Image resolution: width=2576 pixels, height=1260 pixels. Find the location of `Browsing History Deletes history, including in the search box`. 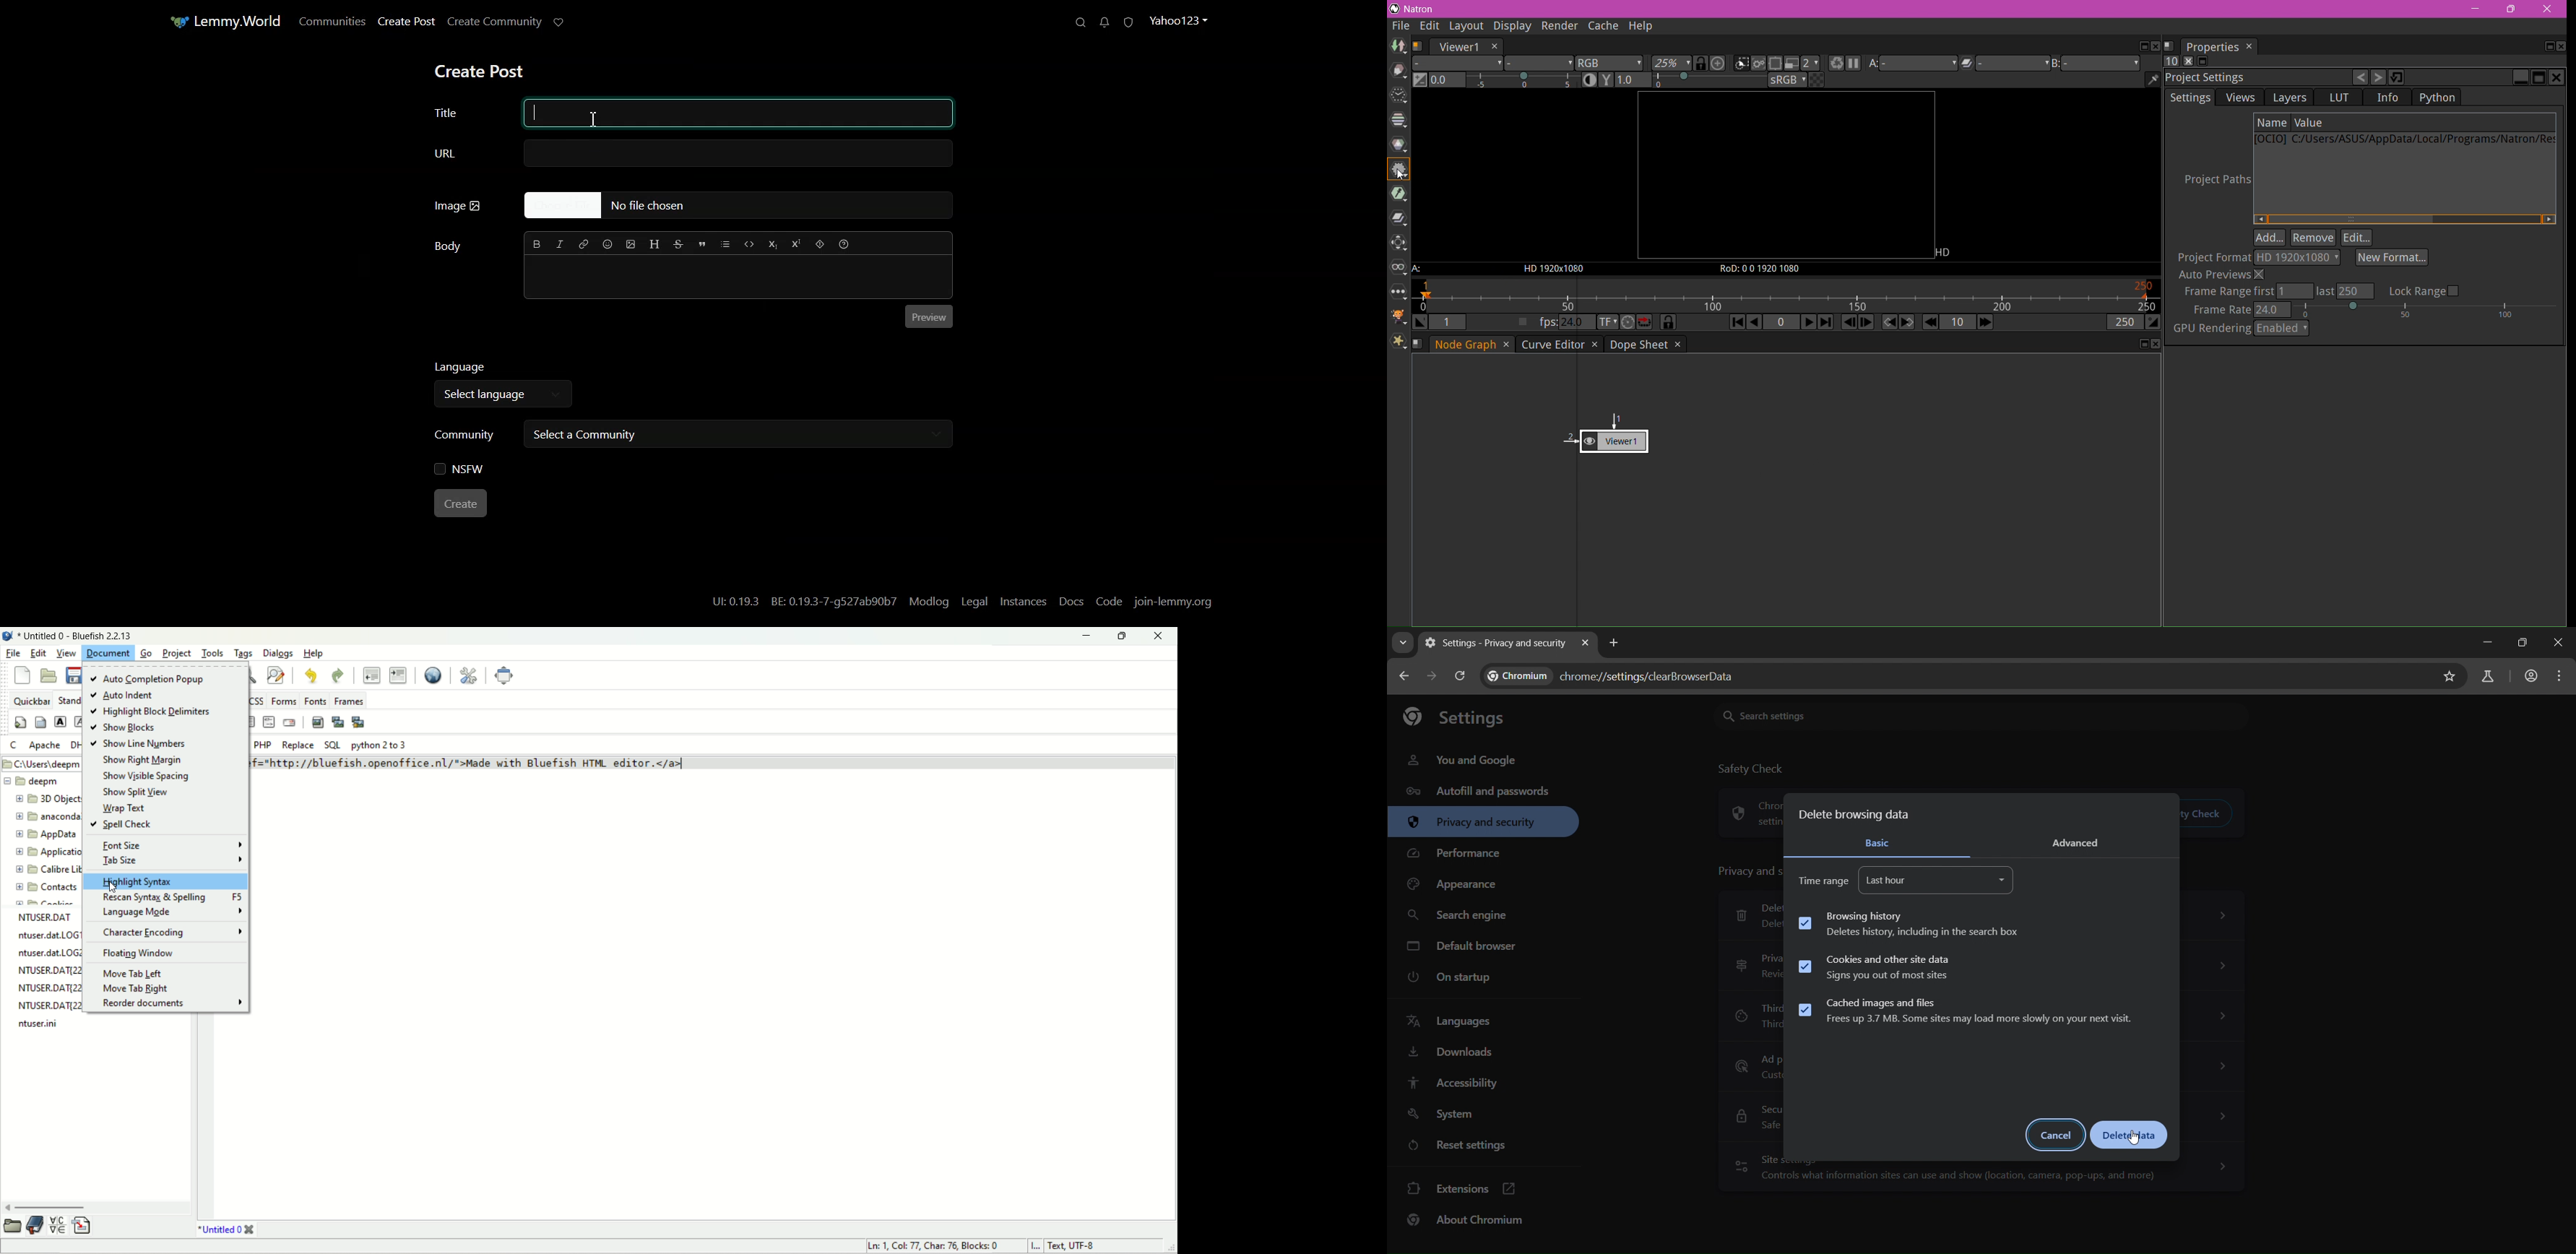

Browsing History Deletes history, including in the search box is located at coordinates (1910, 924).